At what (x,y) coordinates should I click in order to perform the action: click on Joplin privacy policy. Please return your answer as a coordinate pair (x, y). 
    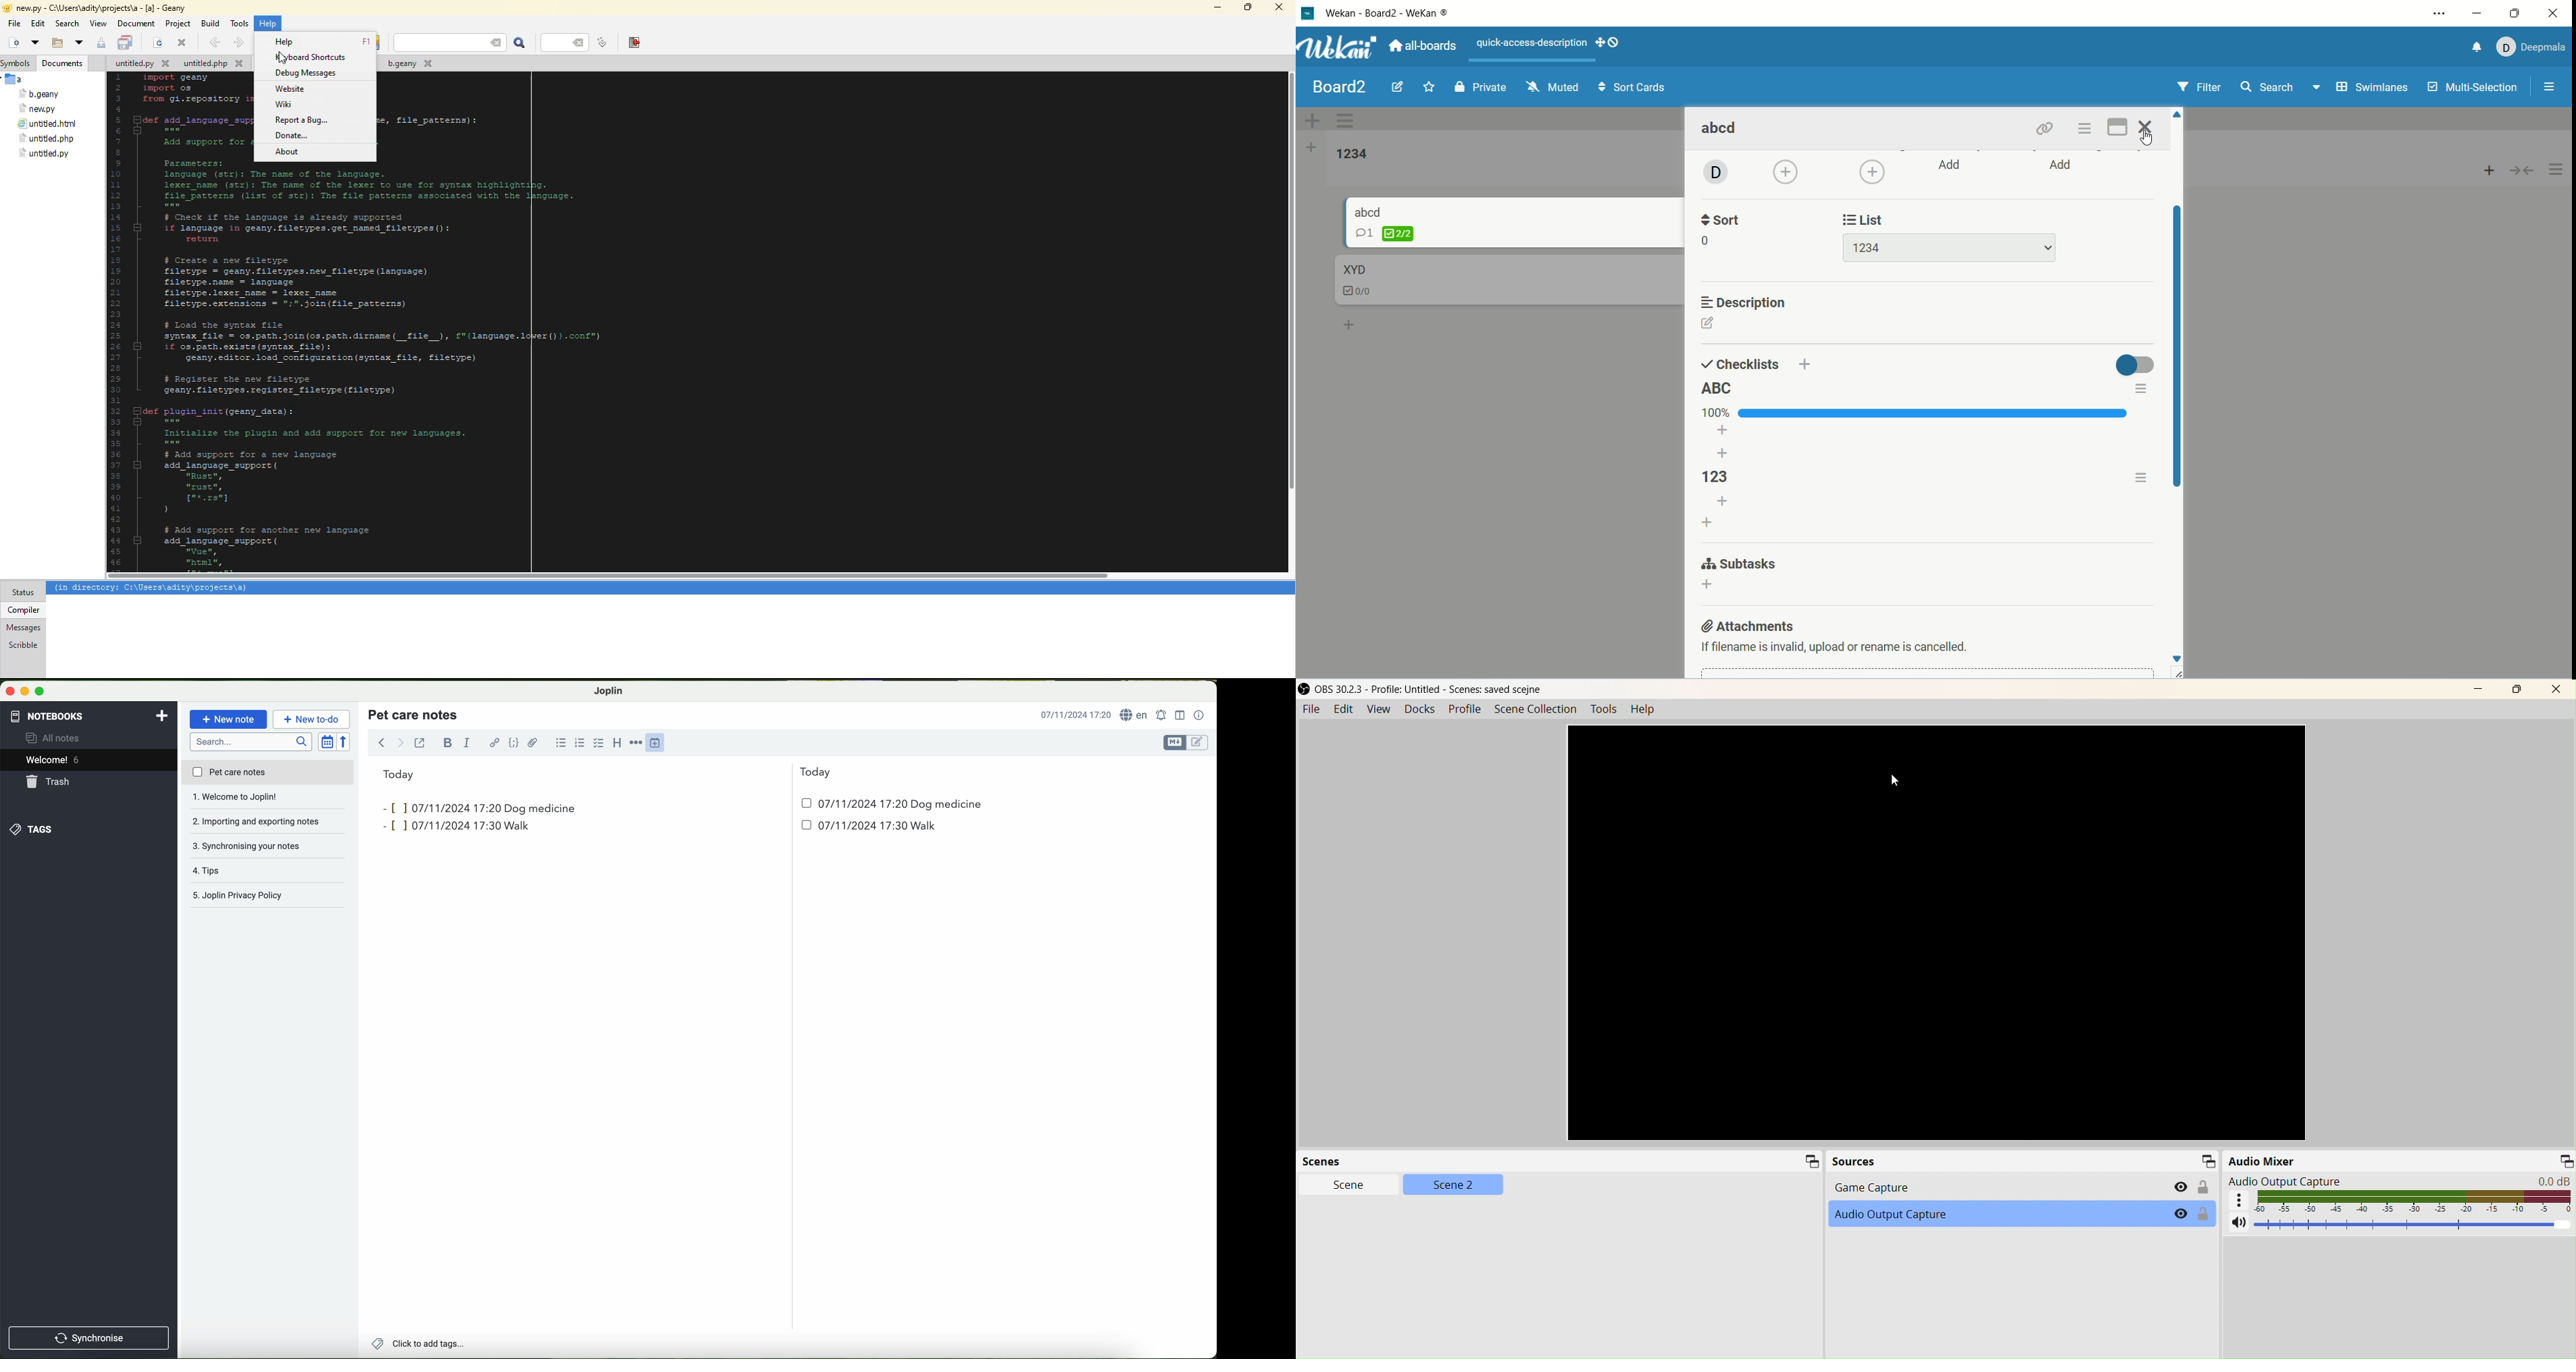
    Looking at the image, I should click on (268, 871).